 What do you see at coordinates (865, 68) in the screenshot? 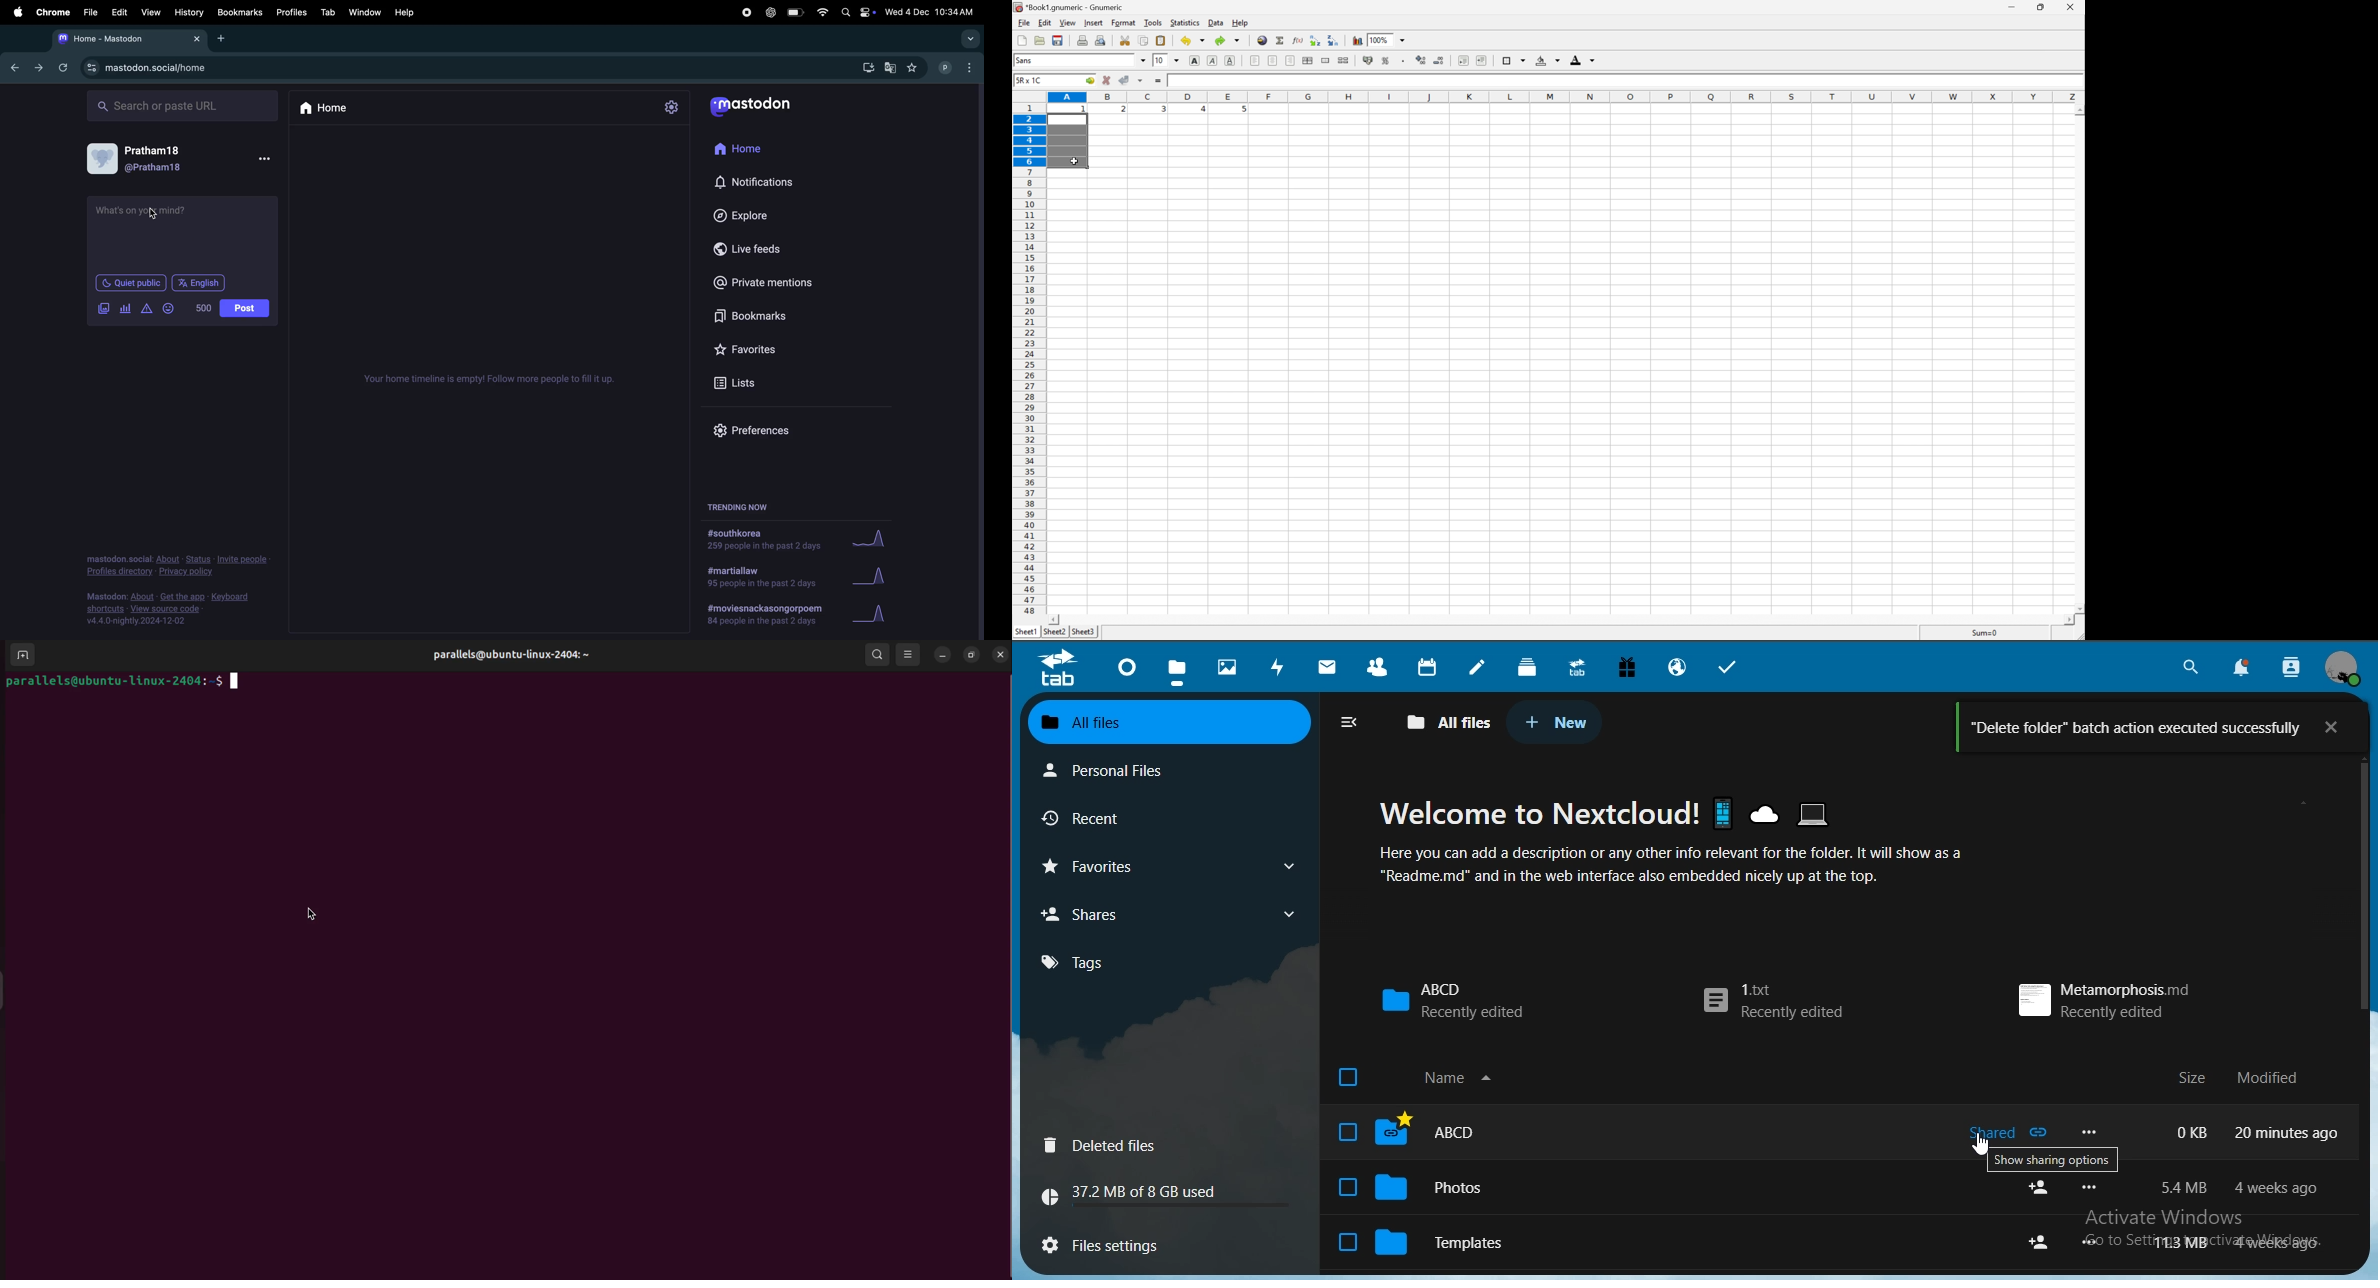
I see `download mastodon` at bounding box center [865, 68].